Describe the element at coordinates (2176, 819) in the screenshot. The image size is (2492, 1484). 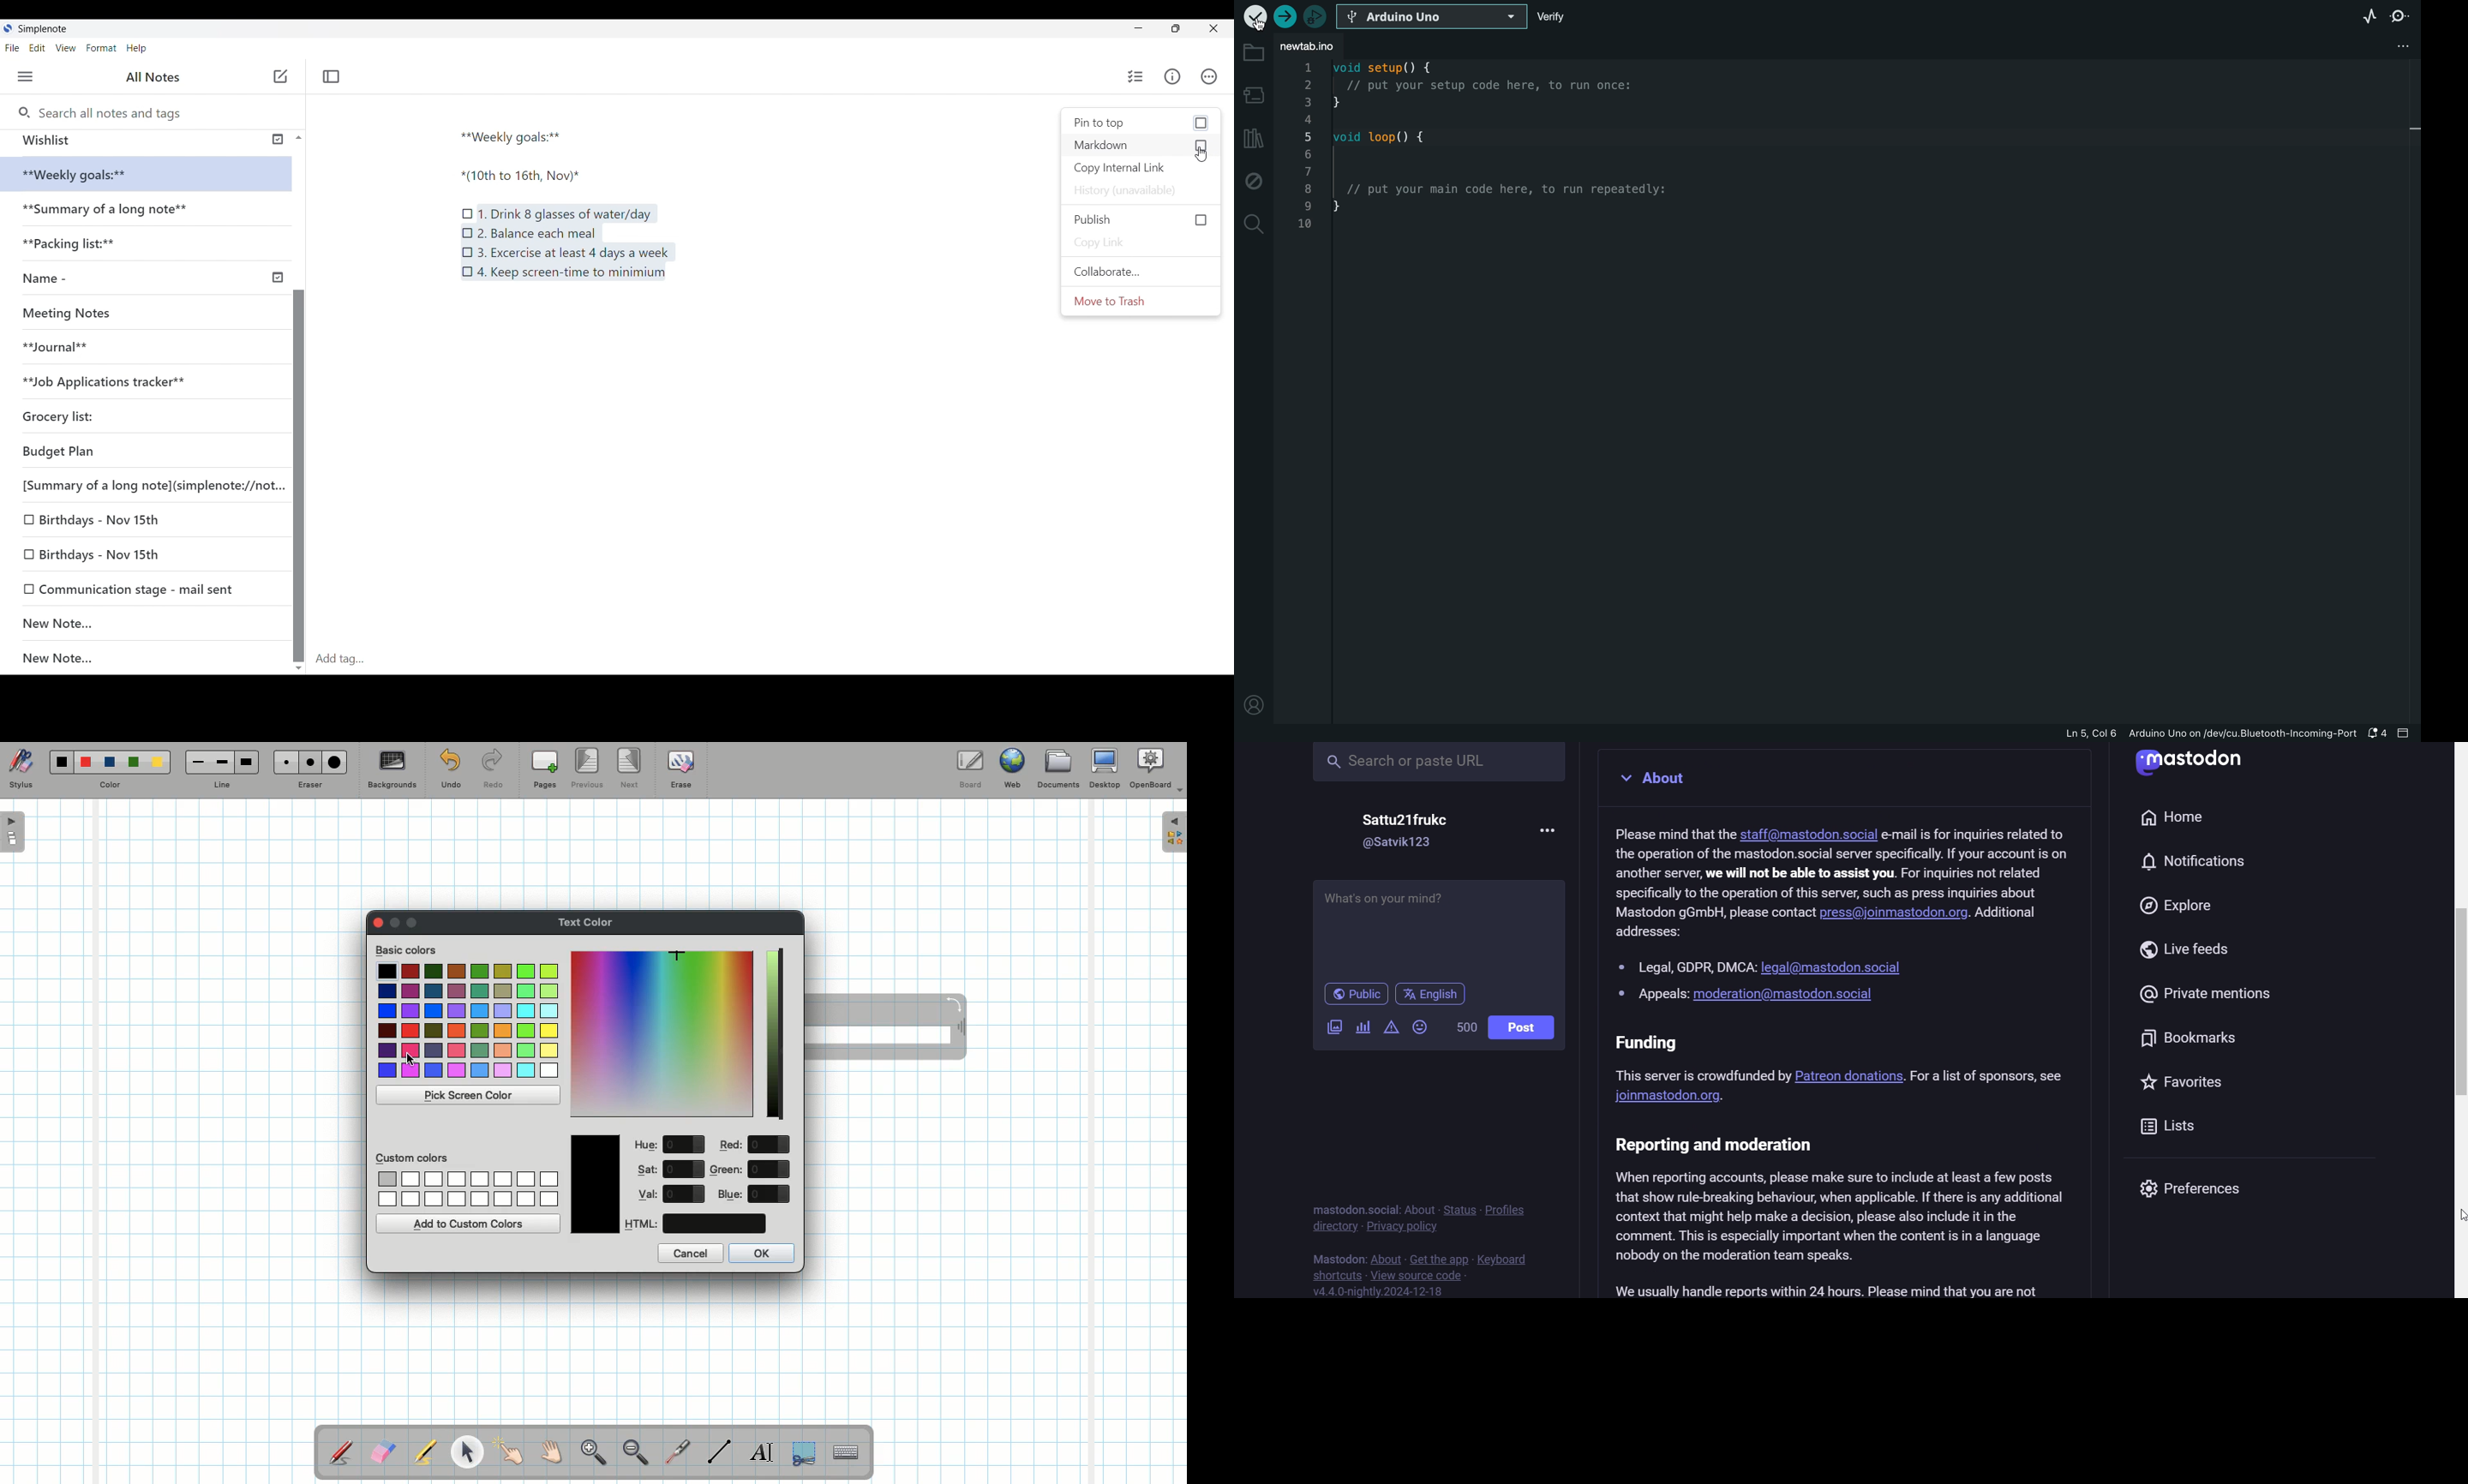
I see `home` at that location.